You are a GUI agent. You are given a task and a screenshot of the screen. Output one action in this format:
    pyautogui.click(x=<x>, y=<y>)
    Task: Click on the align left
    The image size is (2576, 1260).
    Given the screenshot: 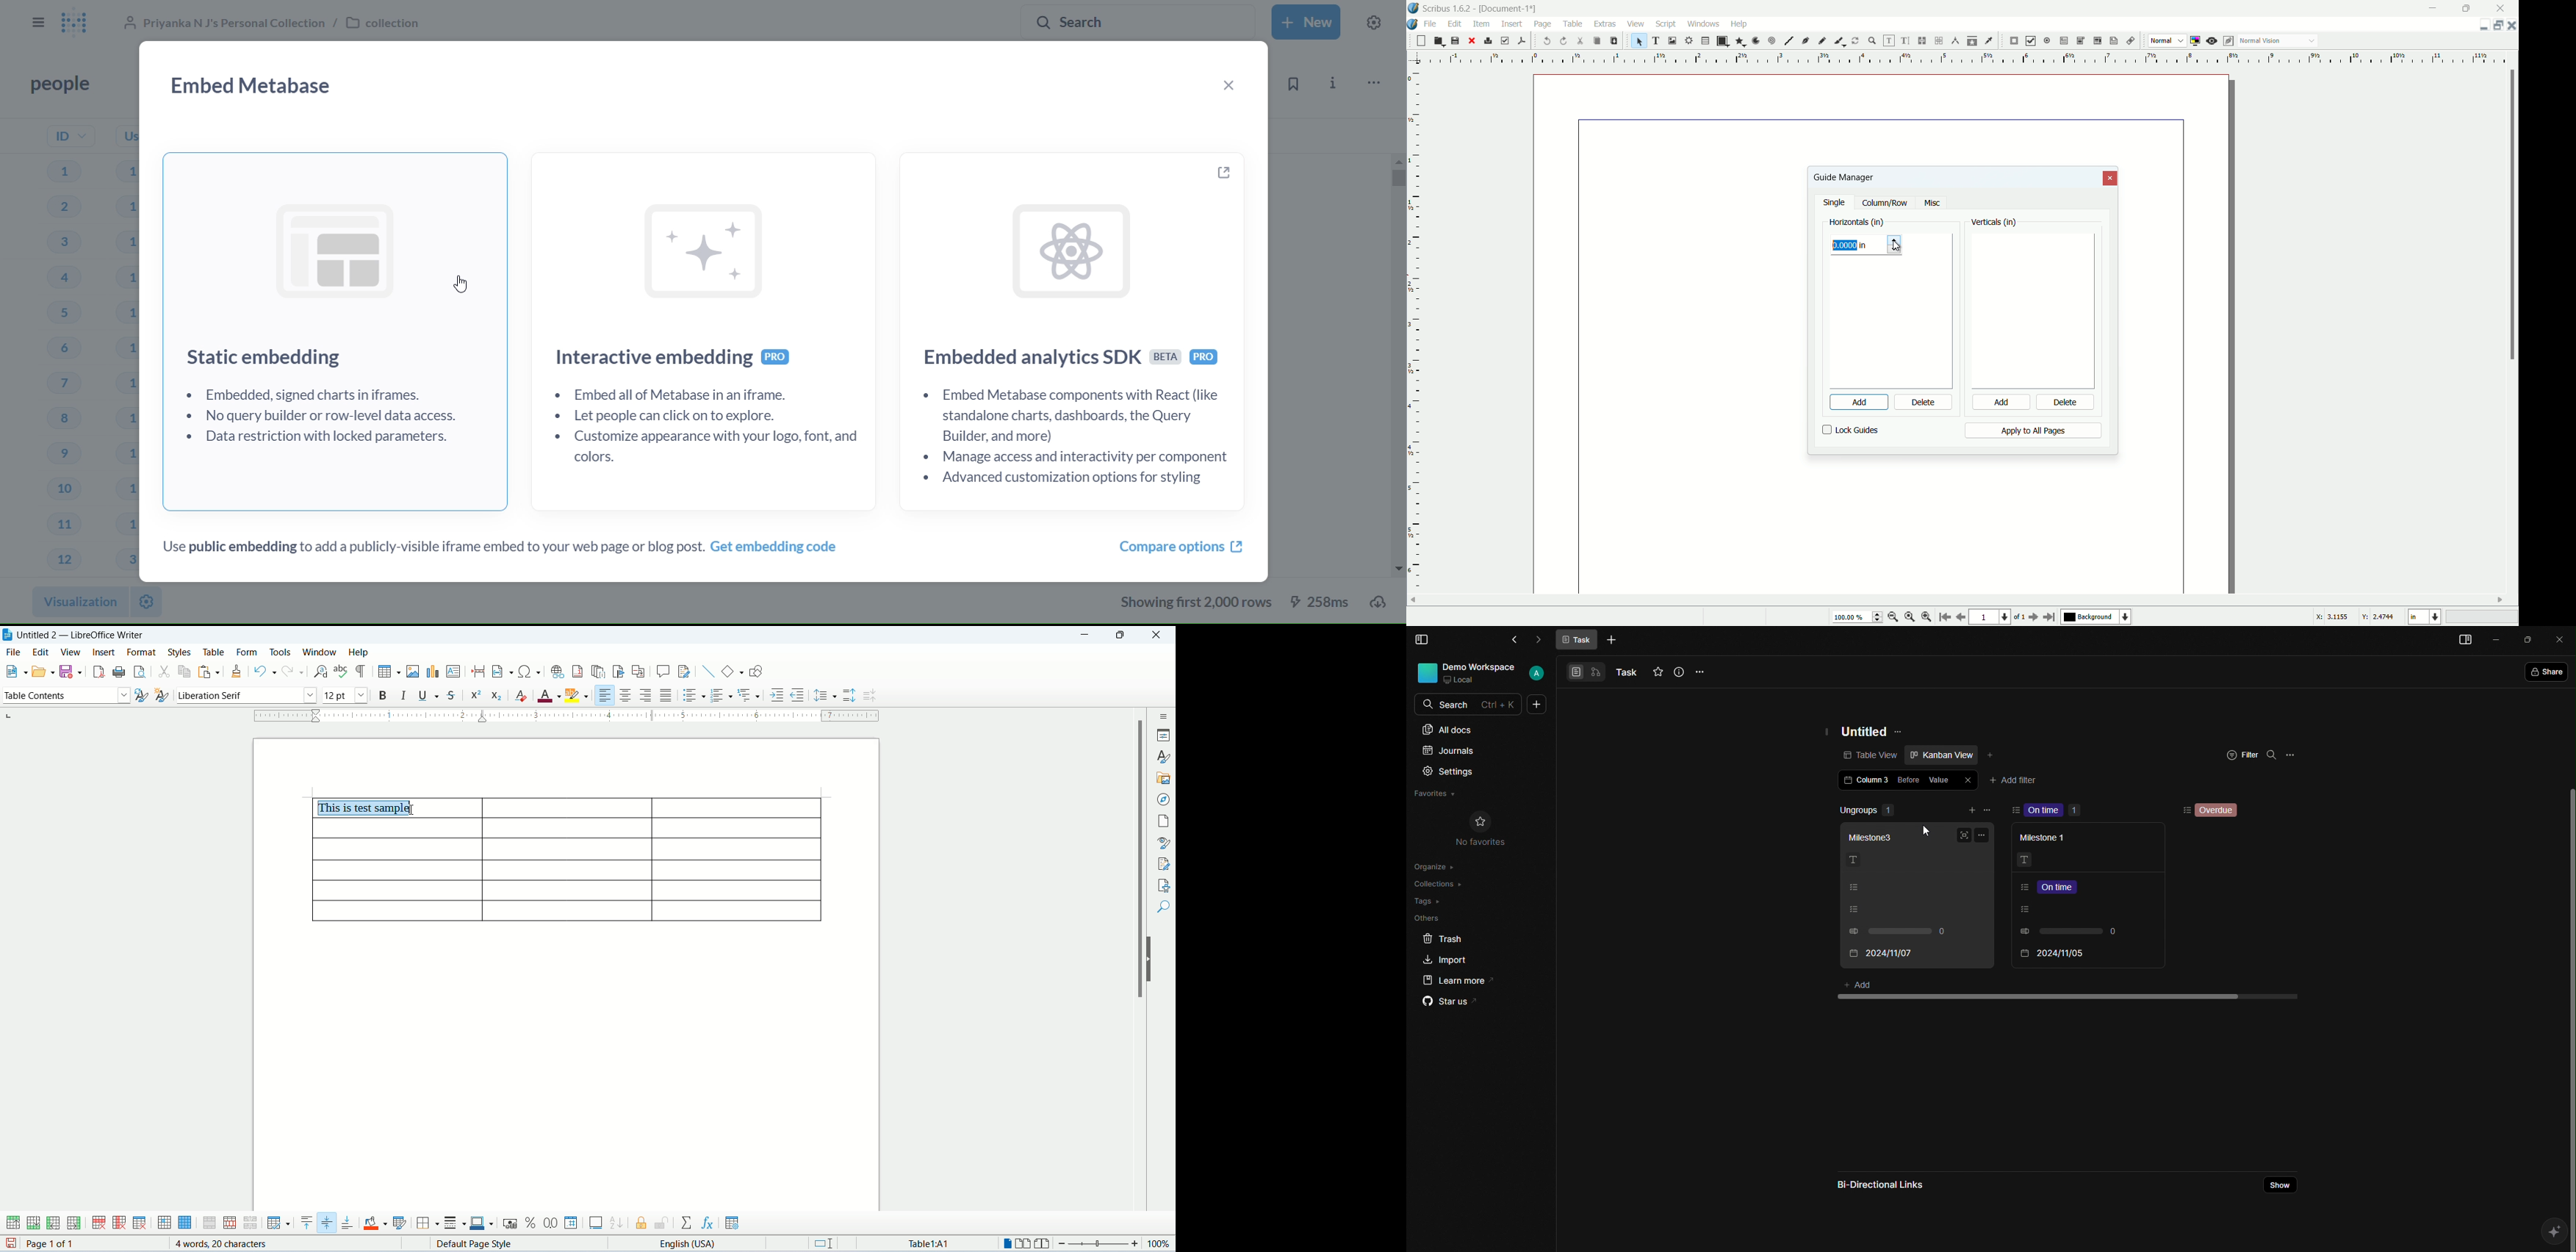 What is the action you would take?
    pyautogui.click(x=607, y=695)
    